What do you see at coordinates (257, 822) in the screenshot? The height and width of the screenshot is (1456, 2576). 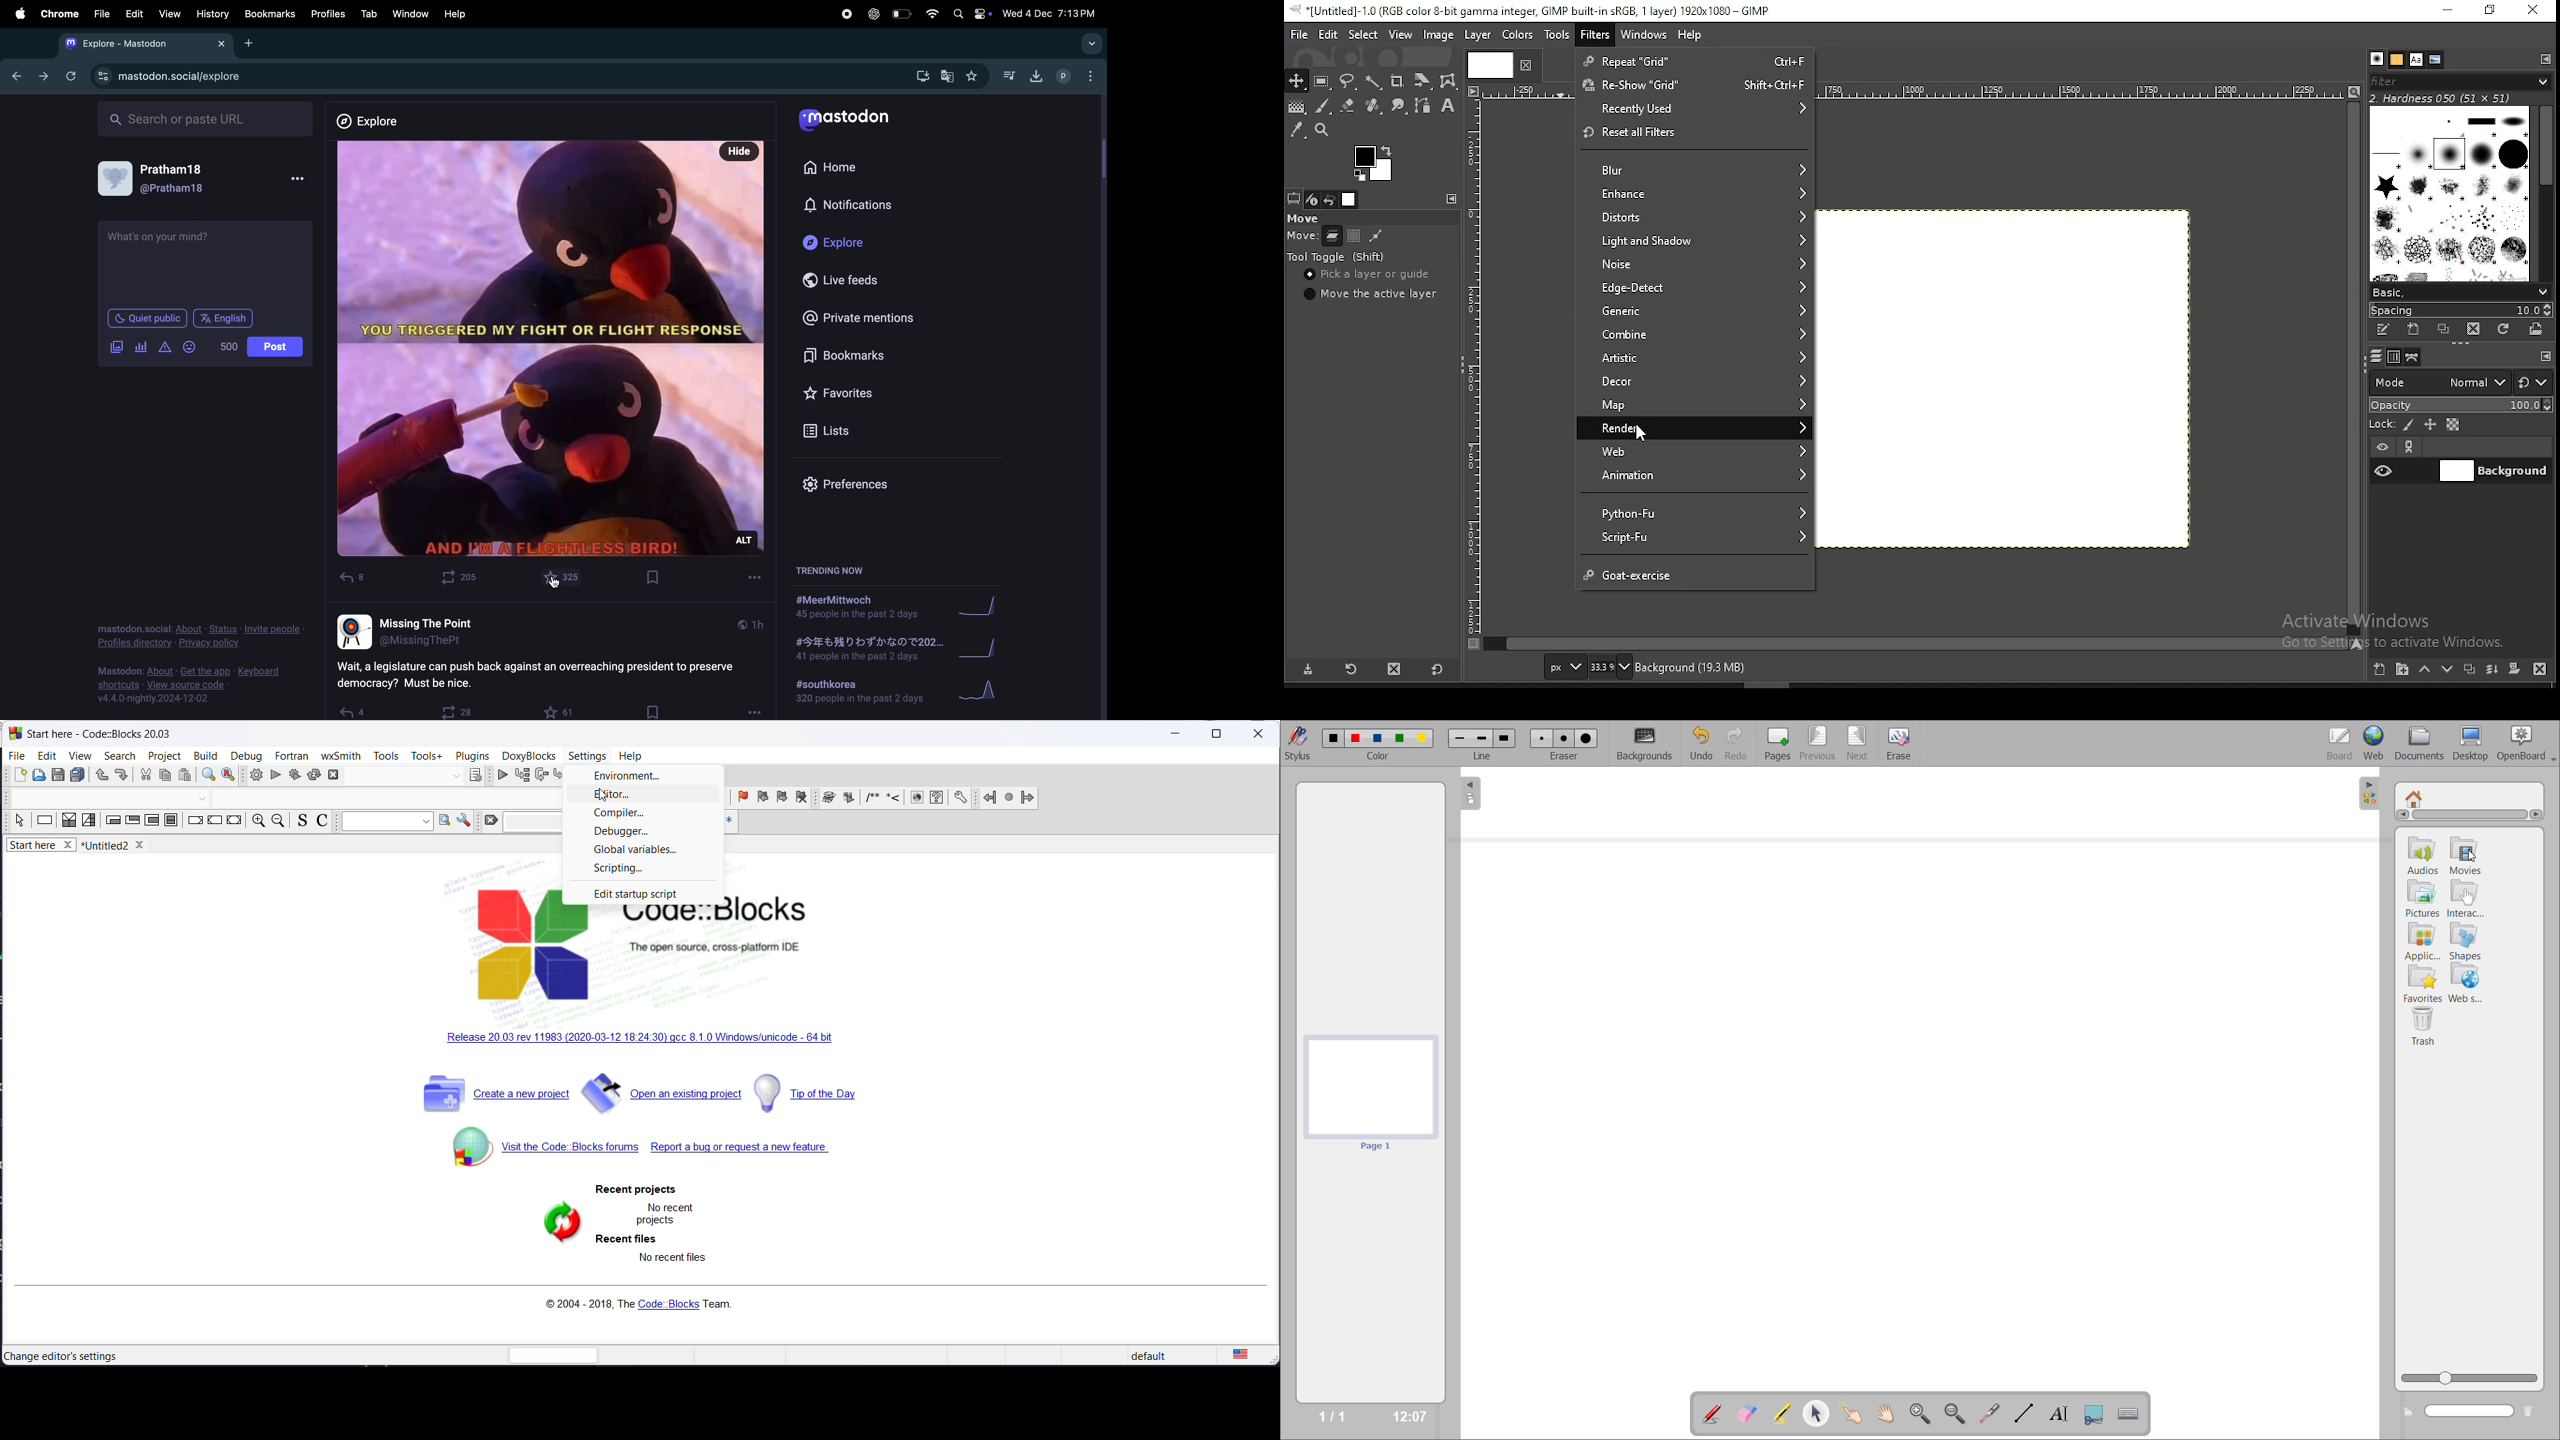 I see `zoom in` at bounding box center [257, 822].